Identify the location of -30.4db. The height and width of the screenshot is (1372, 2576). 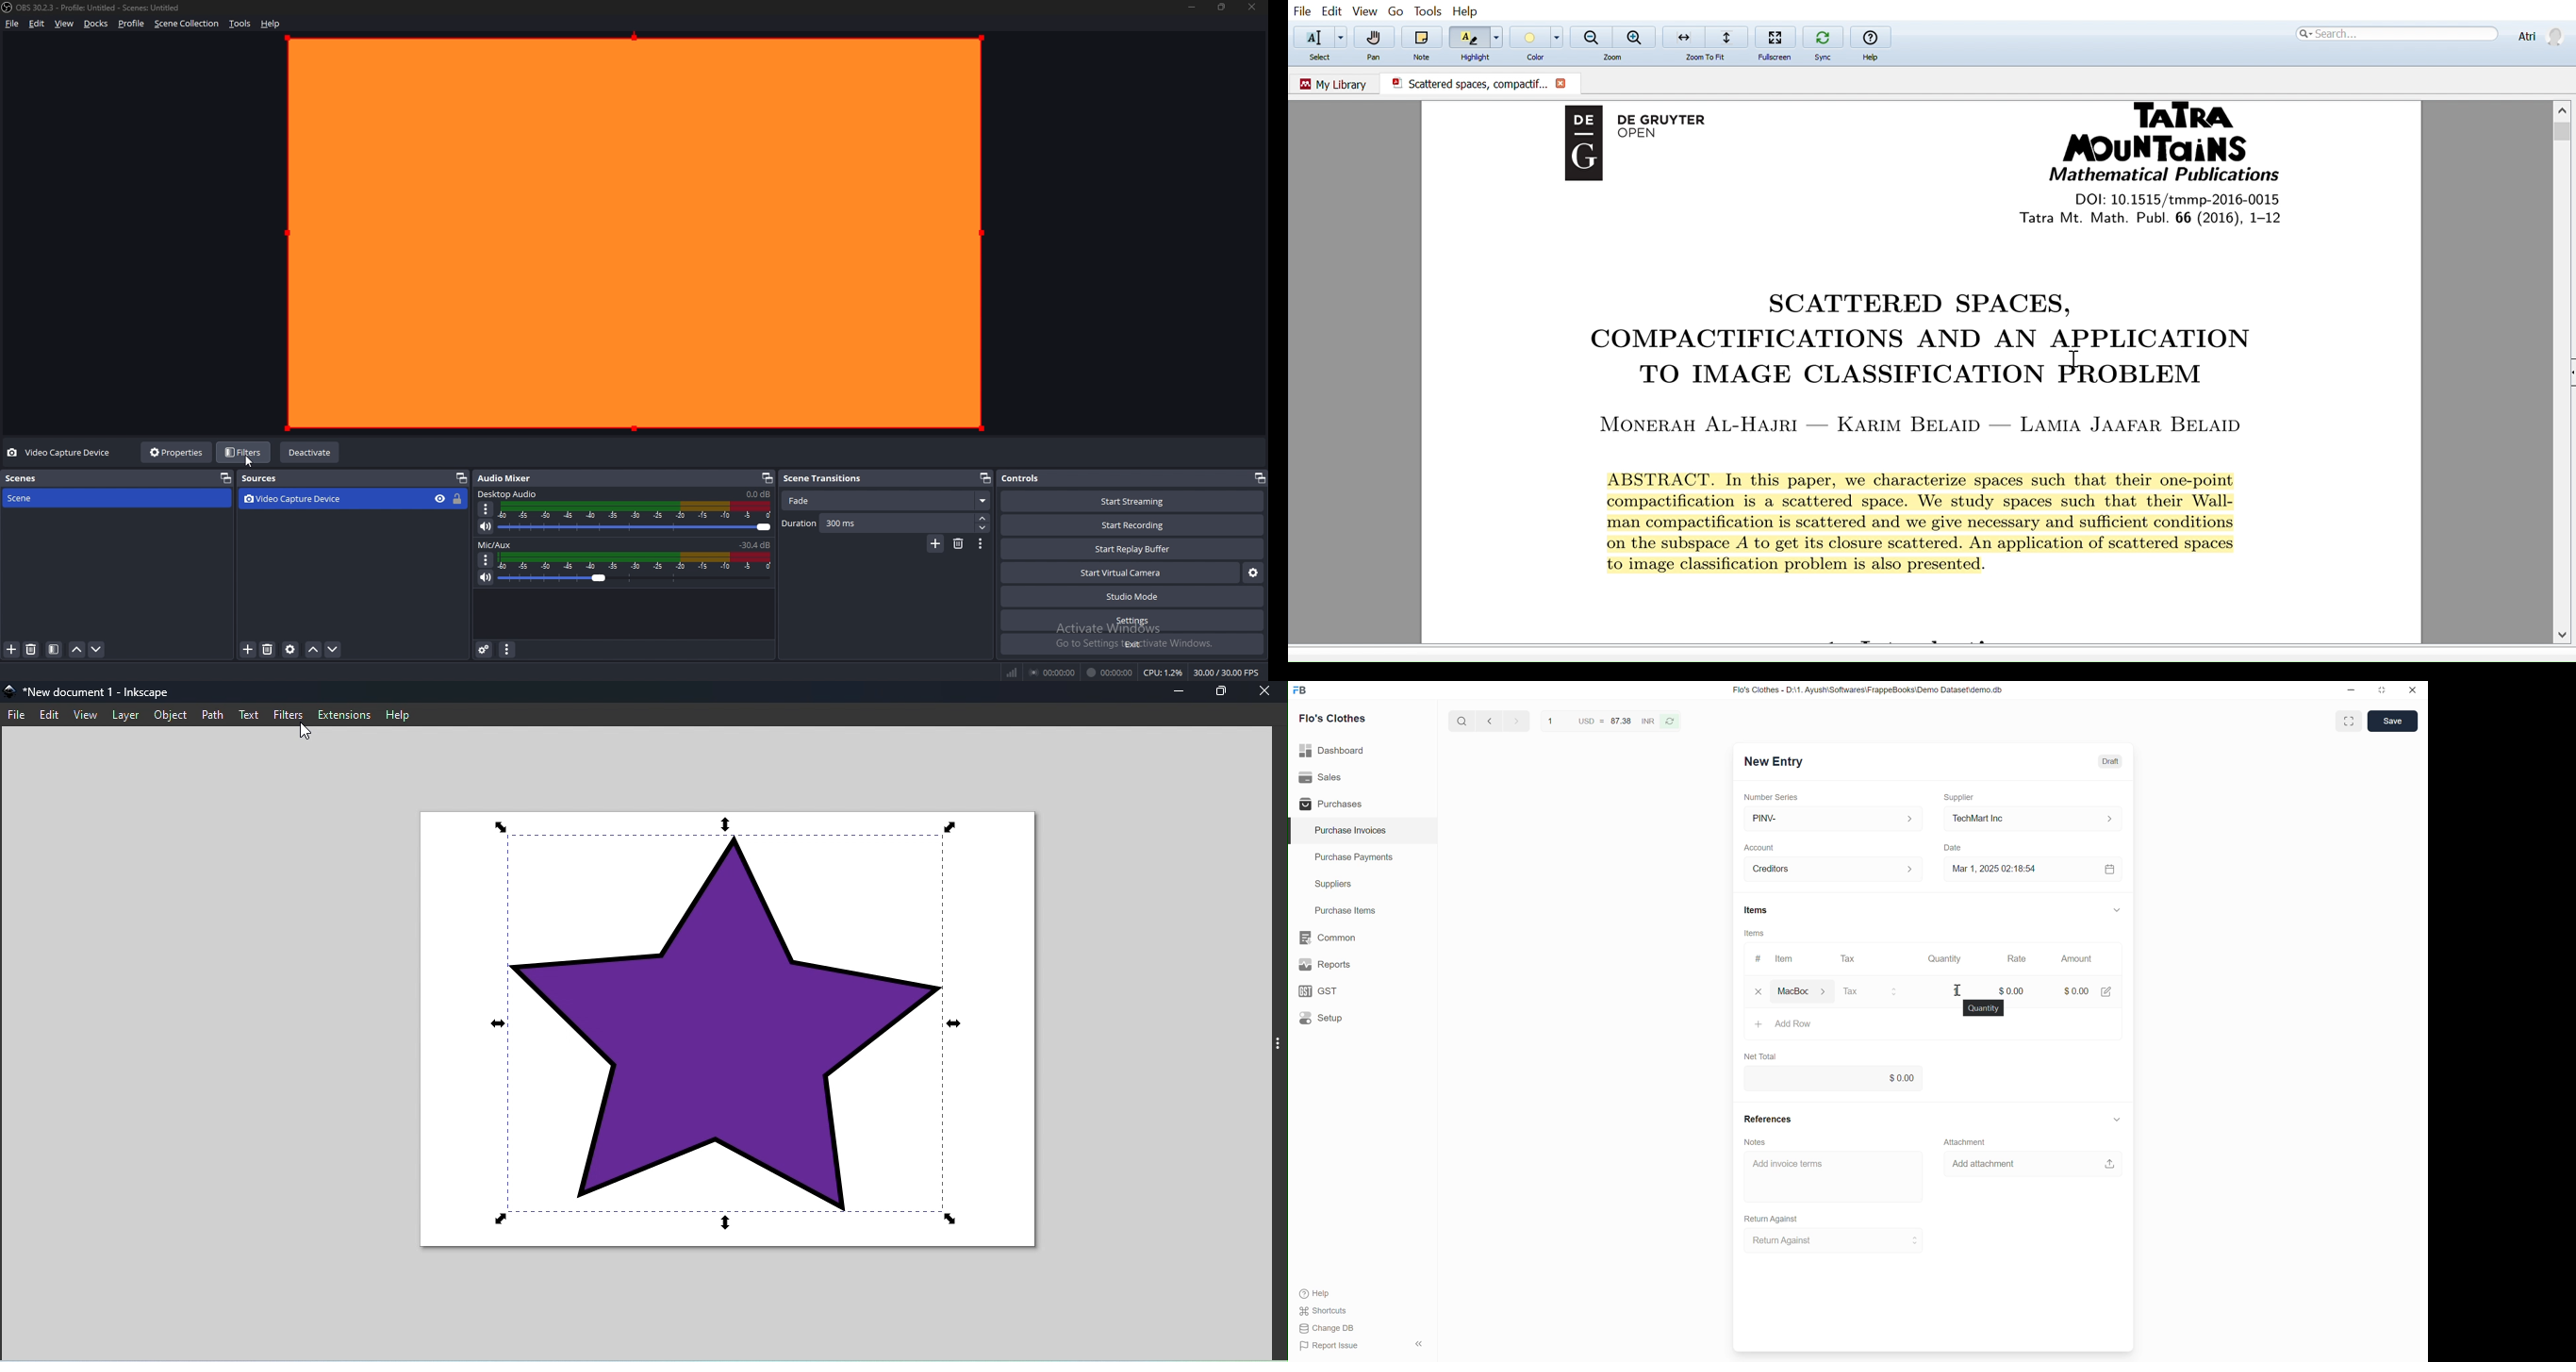
(755, 545).